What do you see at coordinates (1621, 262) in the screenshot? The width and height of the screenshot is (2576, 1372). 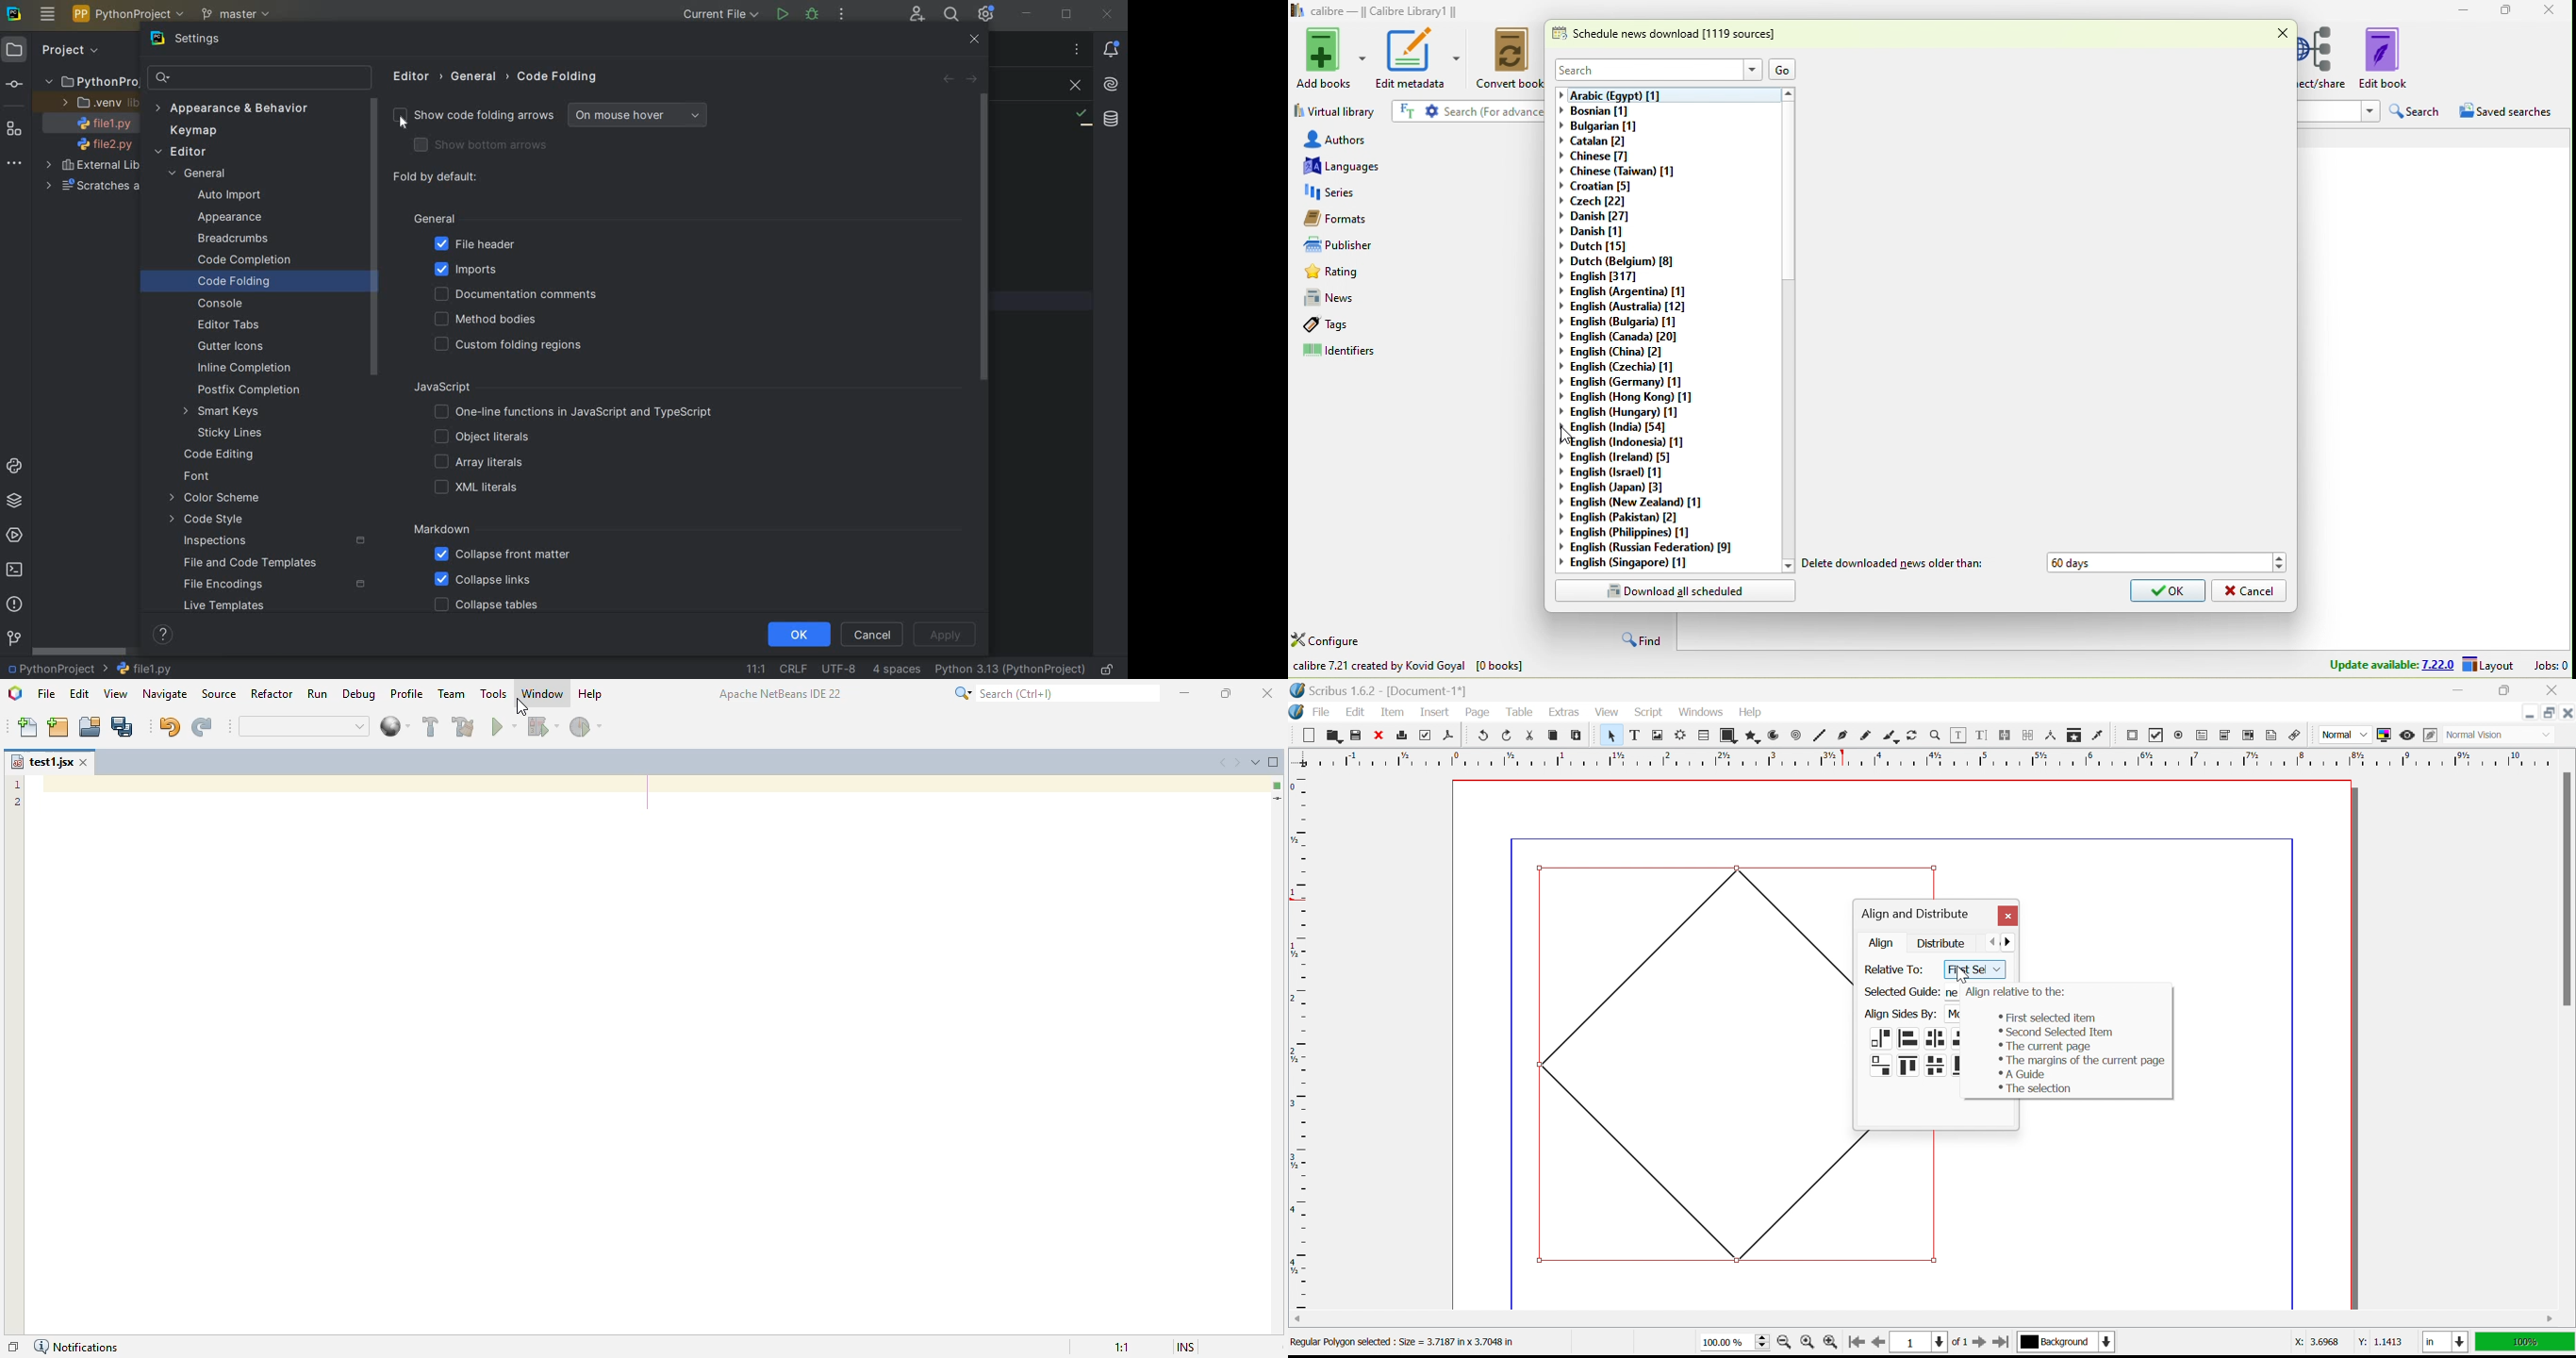 I see `dutch(belgium)[8]` at bounding box center [1621, 262].